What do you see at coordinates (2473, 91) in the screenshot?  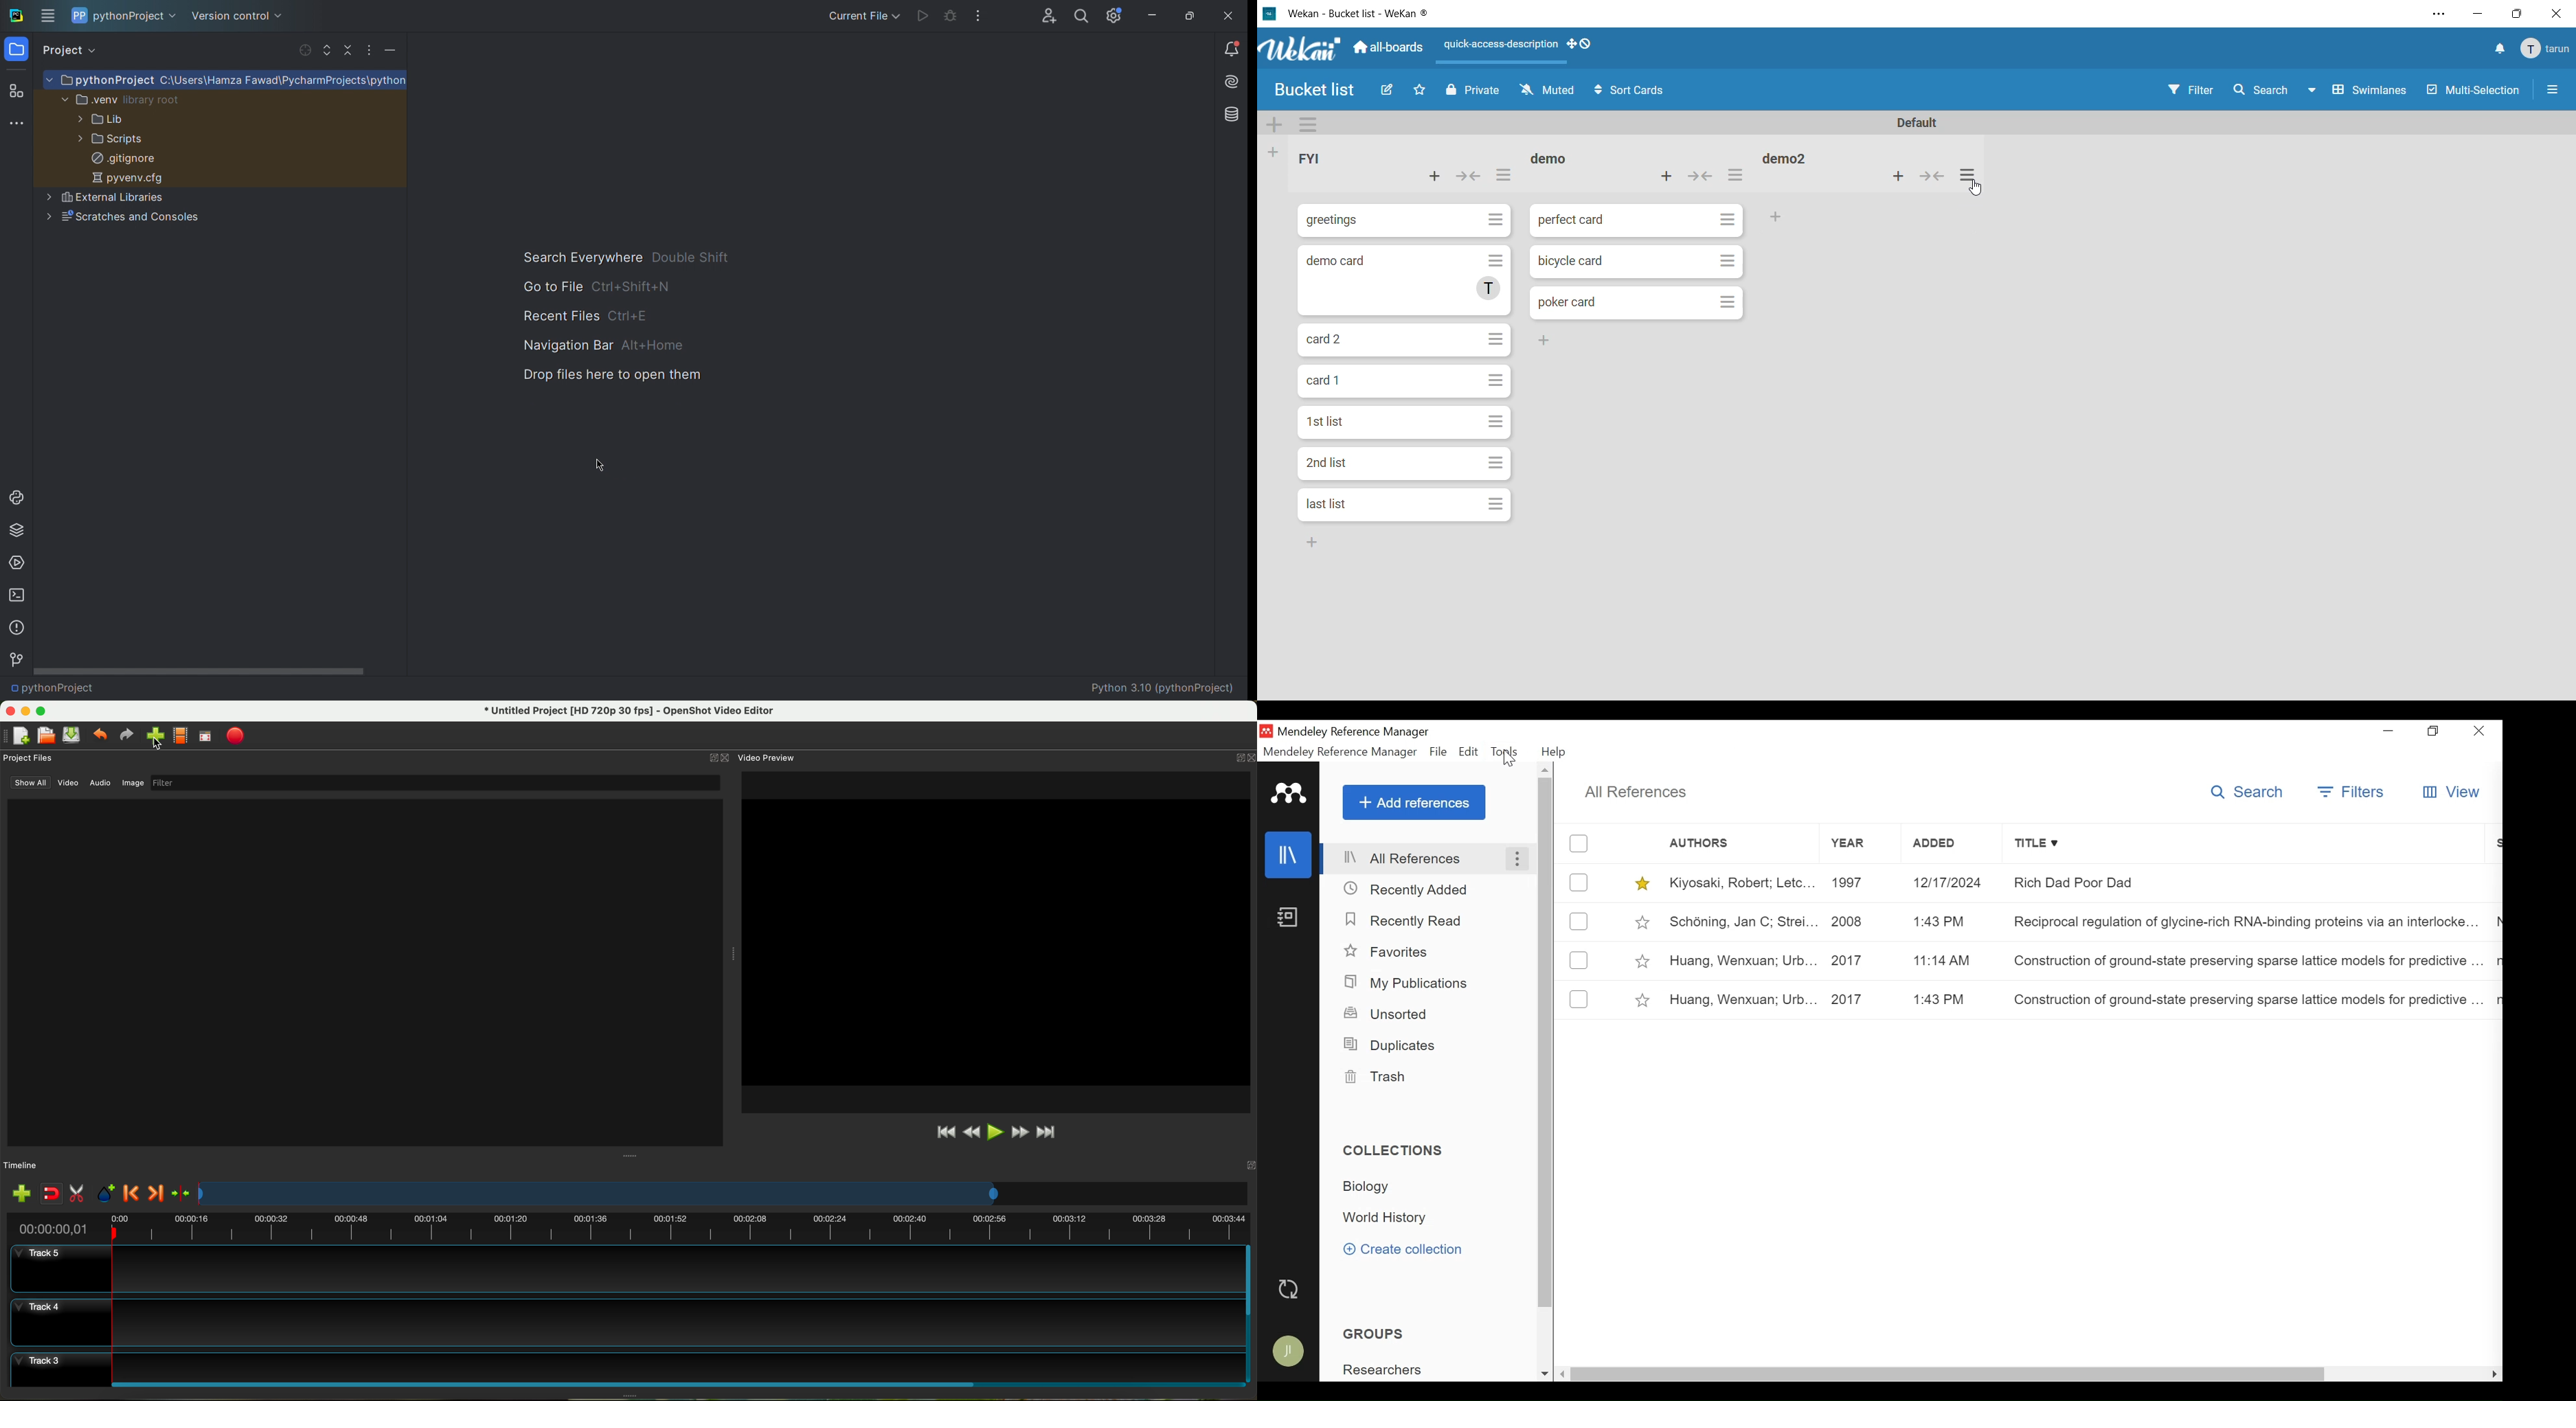 I see `Multi-Selection` at bounding box center [2473, 91].